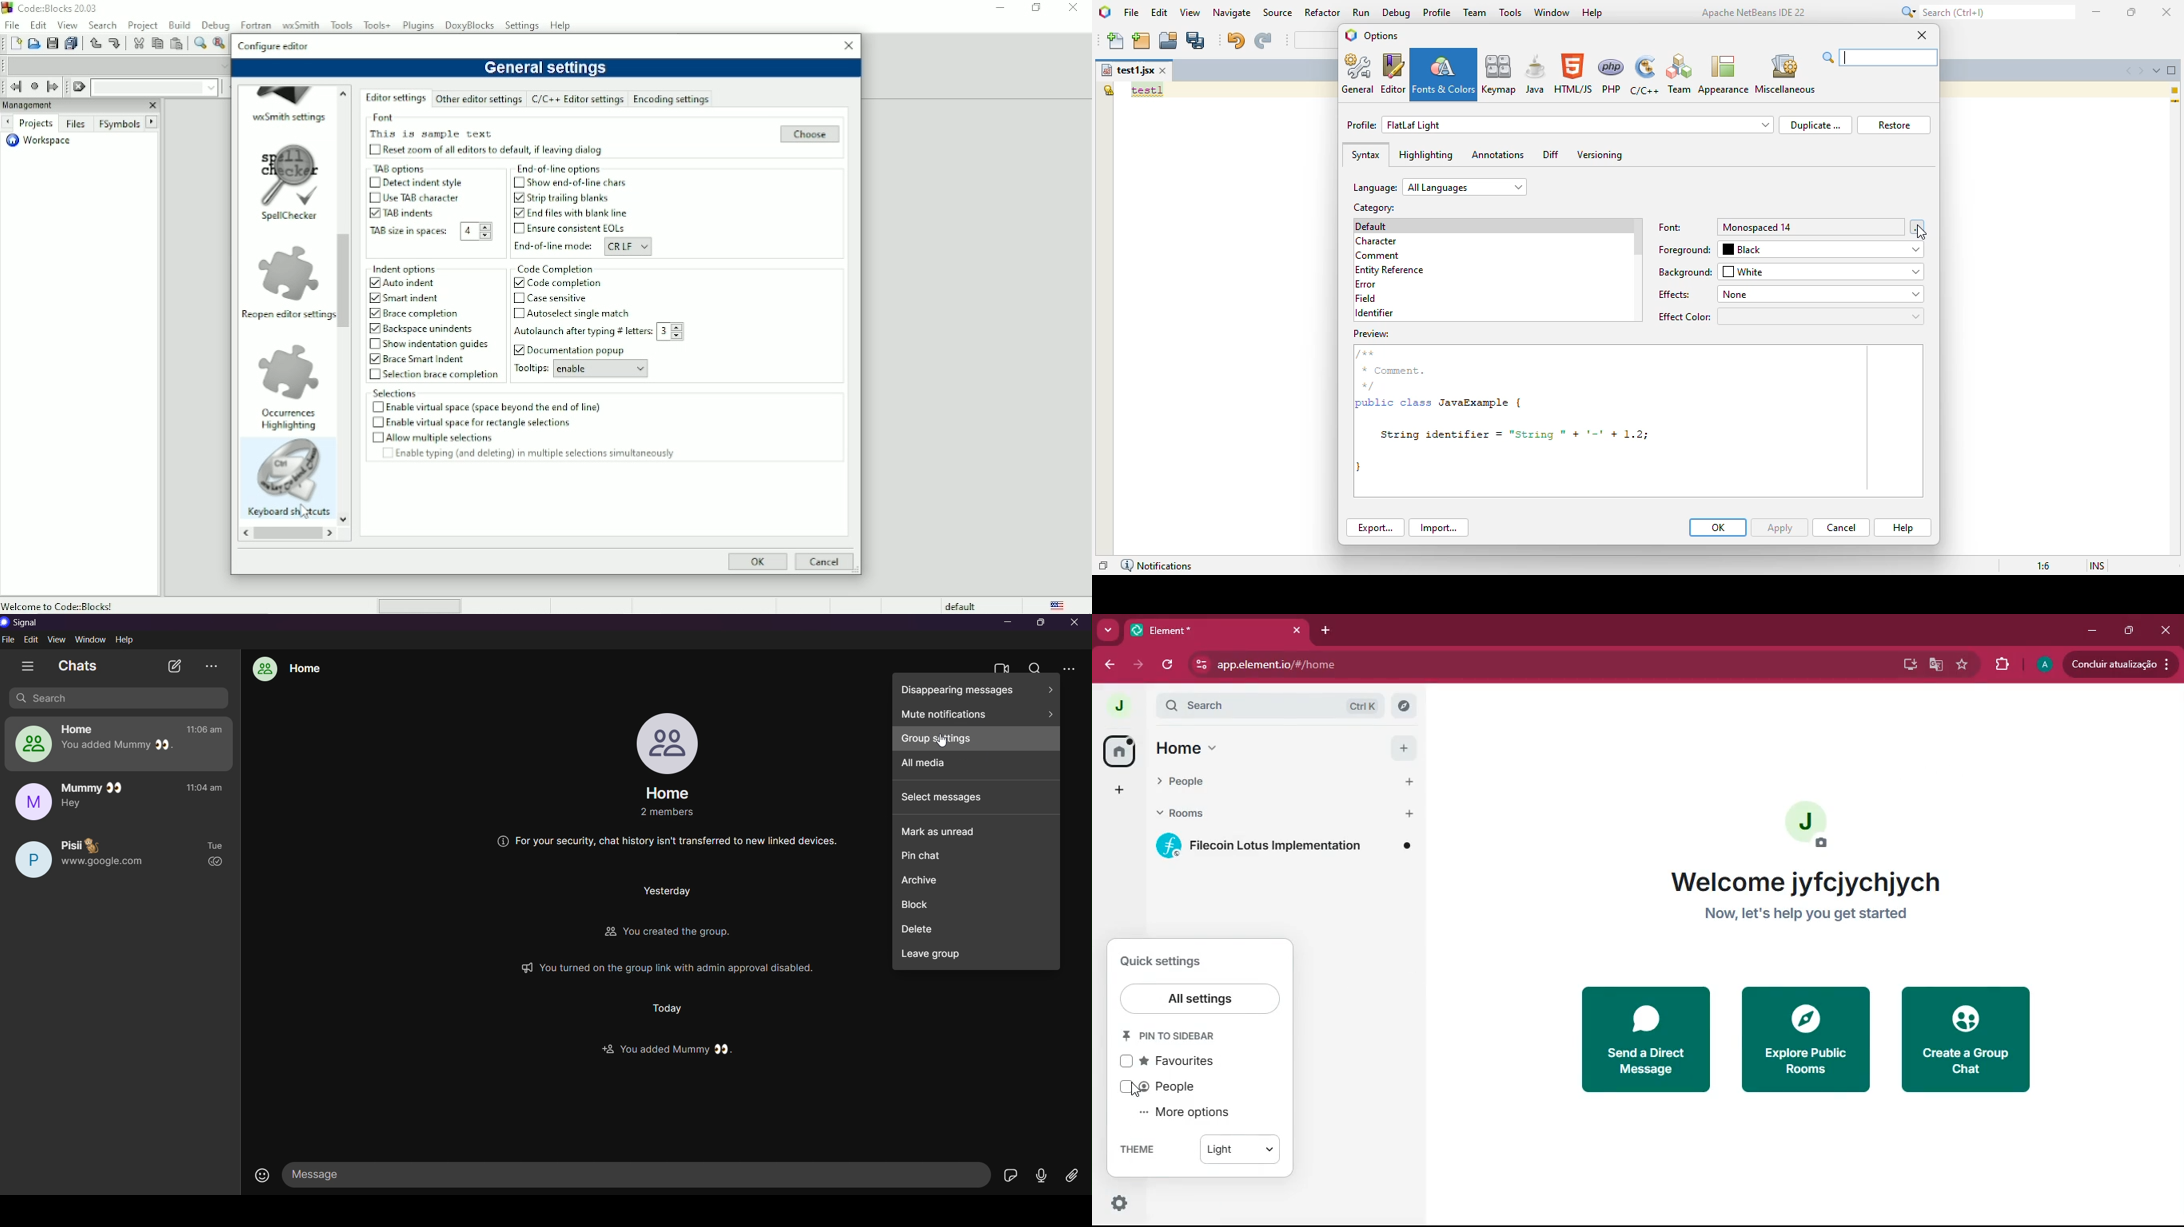 The height and width of the screenshot is (1232, 2184). I want to click on profile, so click(2044, 666).